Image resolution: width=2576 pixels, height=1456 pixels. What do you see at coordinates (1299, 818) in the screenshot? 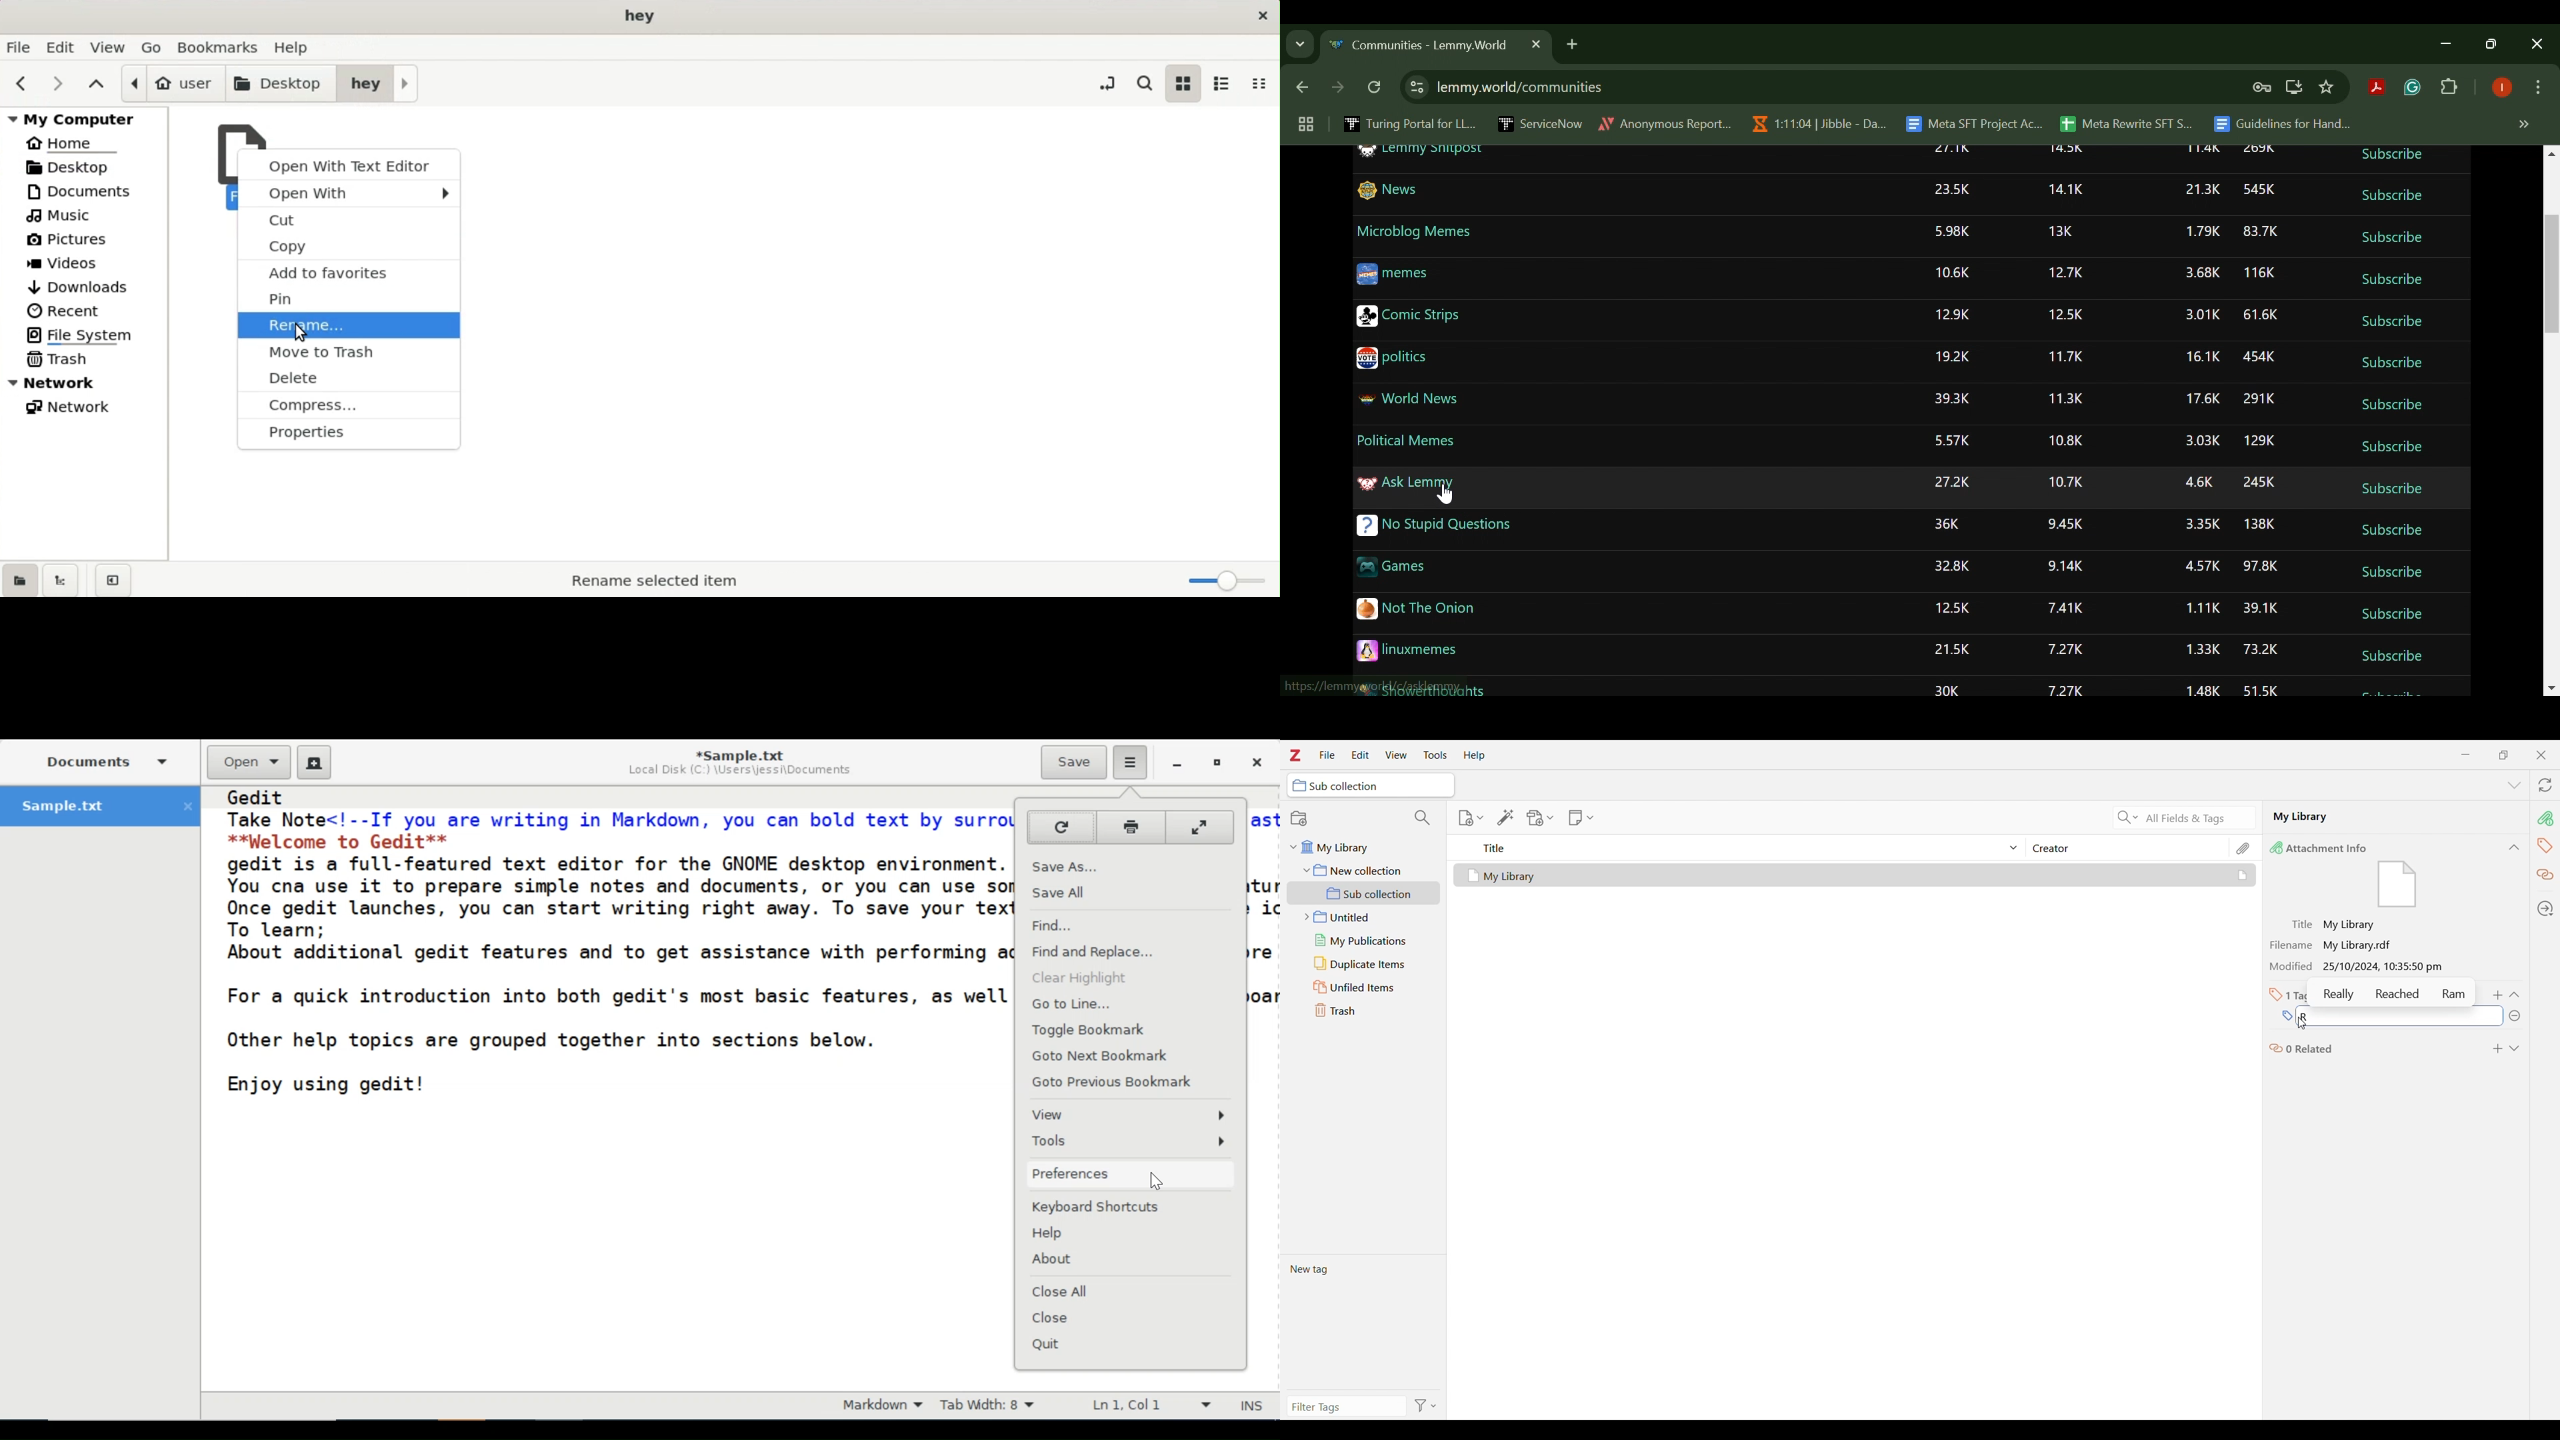
I see `New collection` at bounding box center [1299, 818].